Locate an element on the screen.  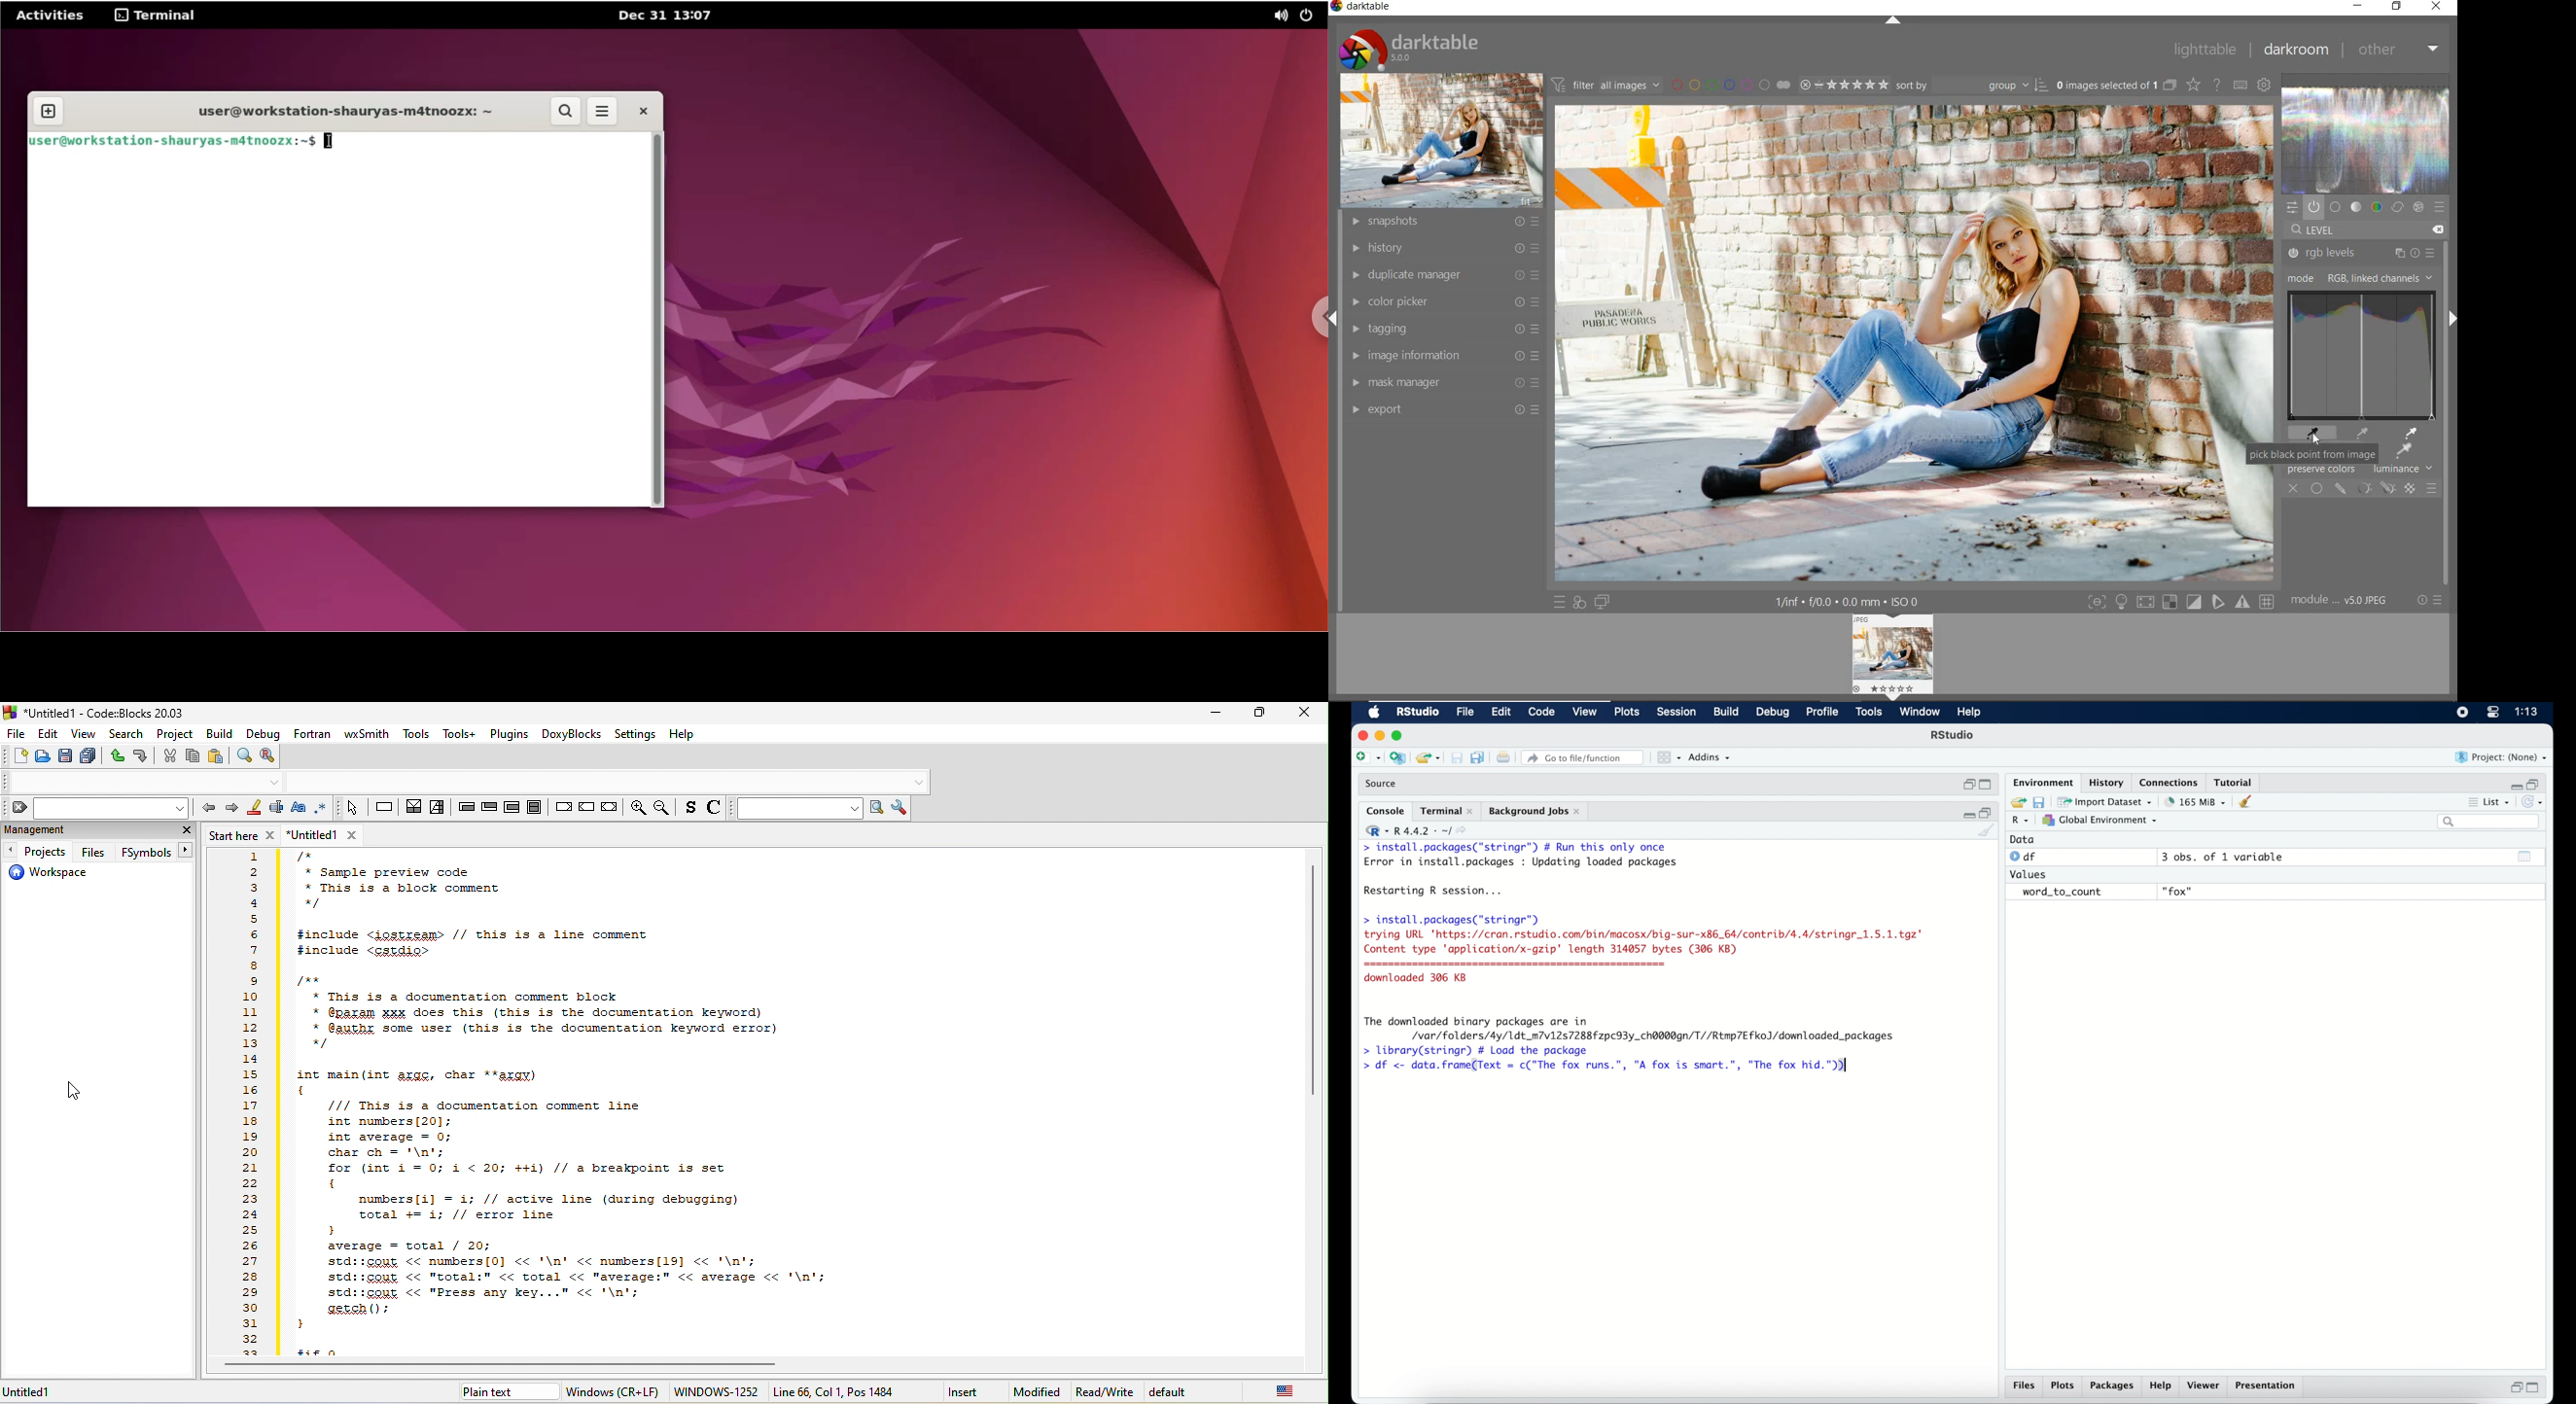
import dataset is located at coordinates (2105, 802).